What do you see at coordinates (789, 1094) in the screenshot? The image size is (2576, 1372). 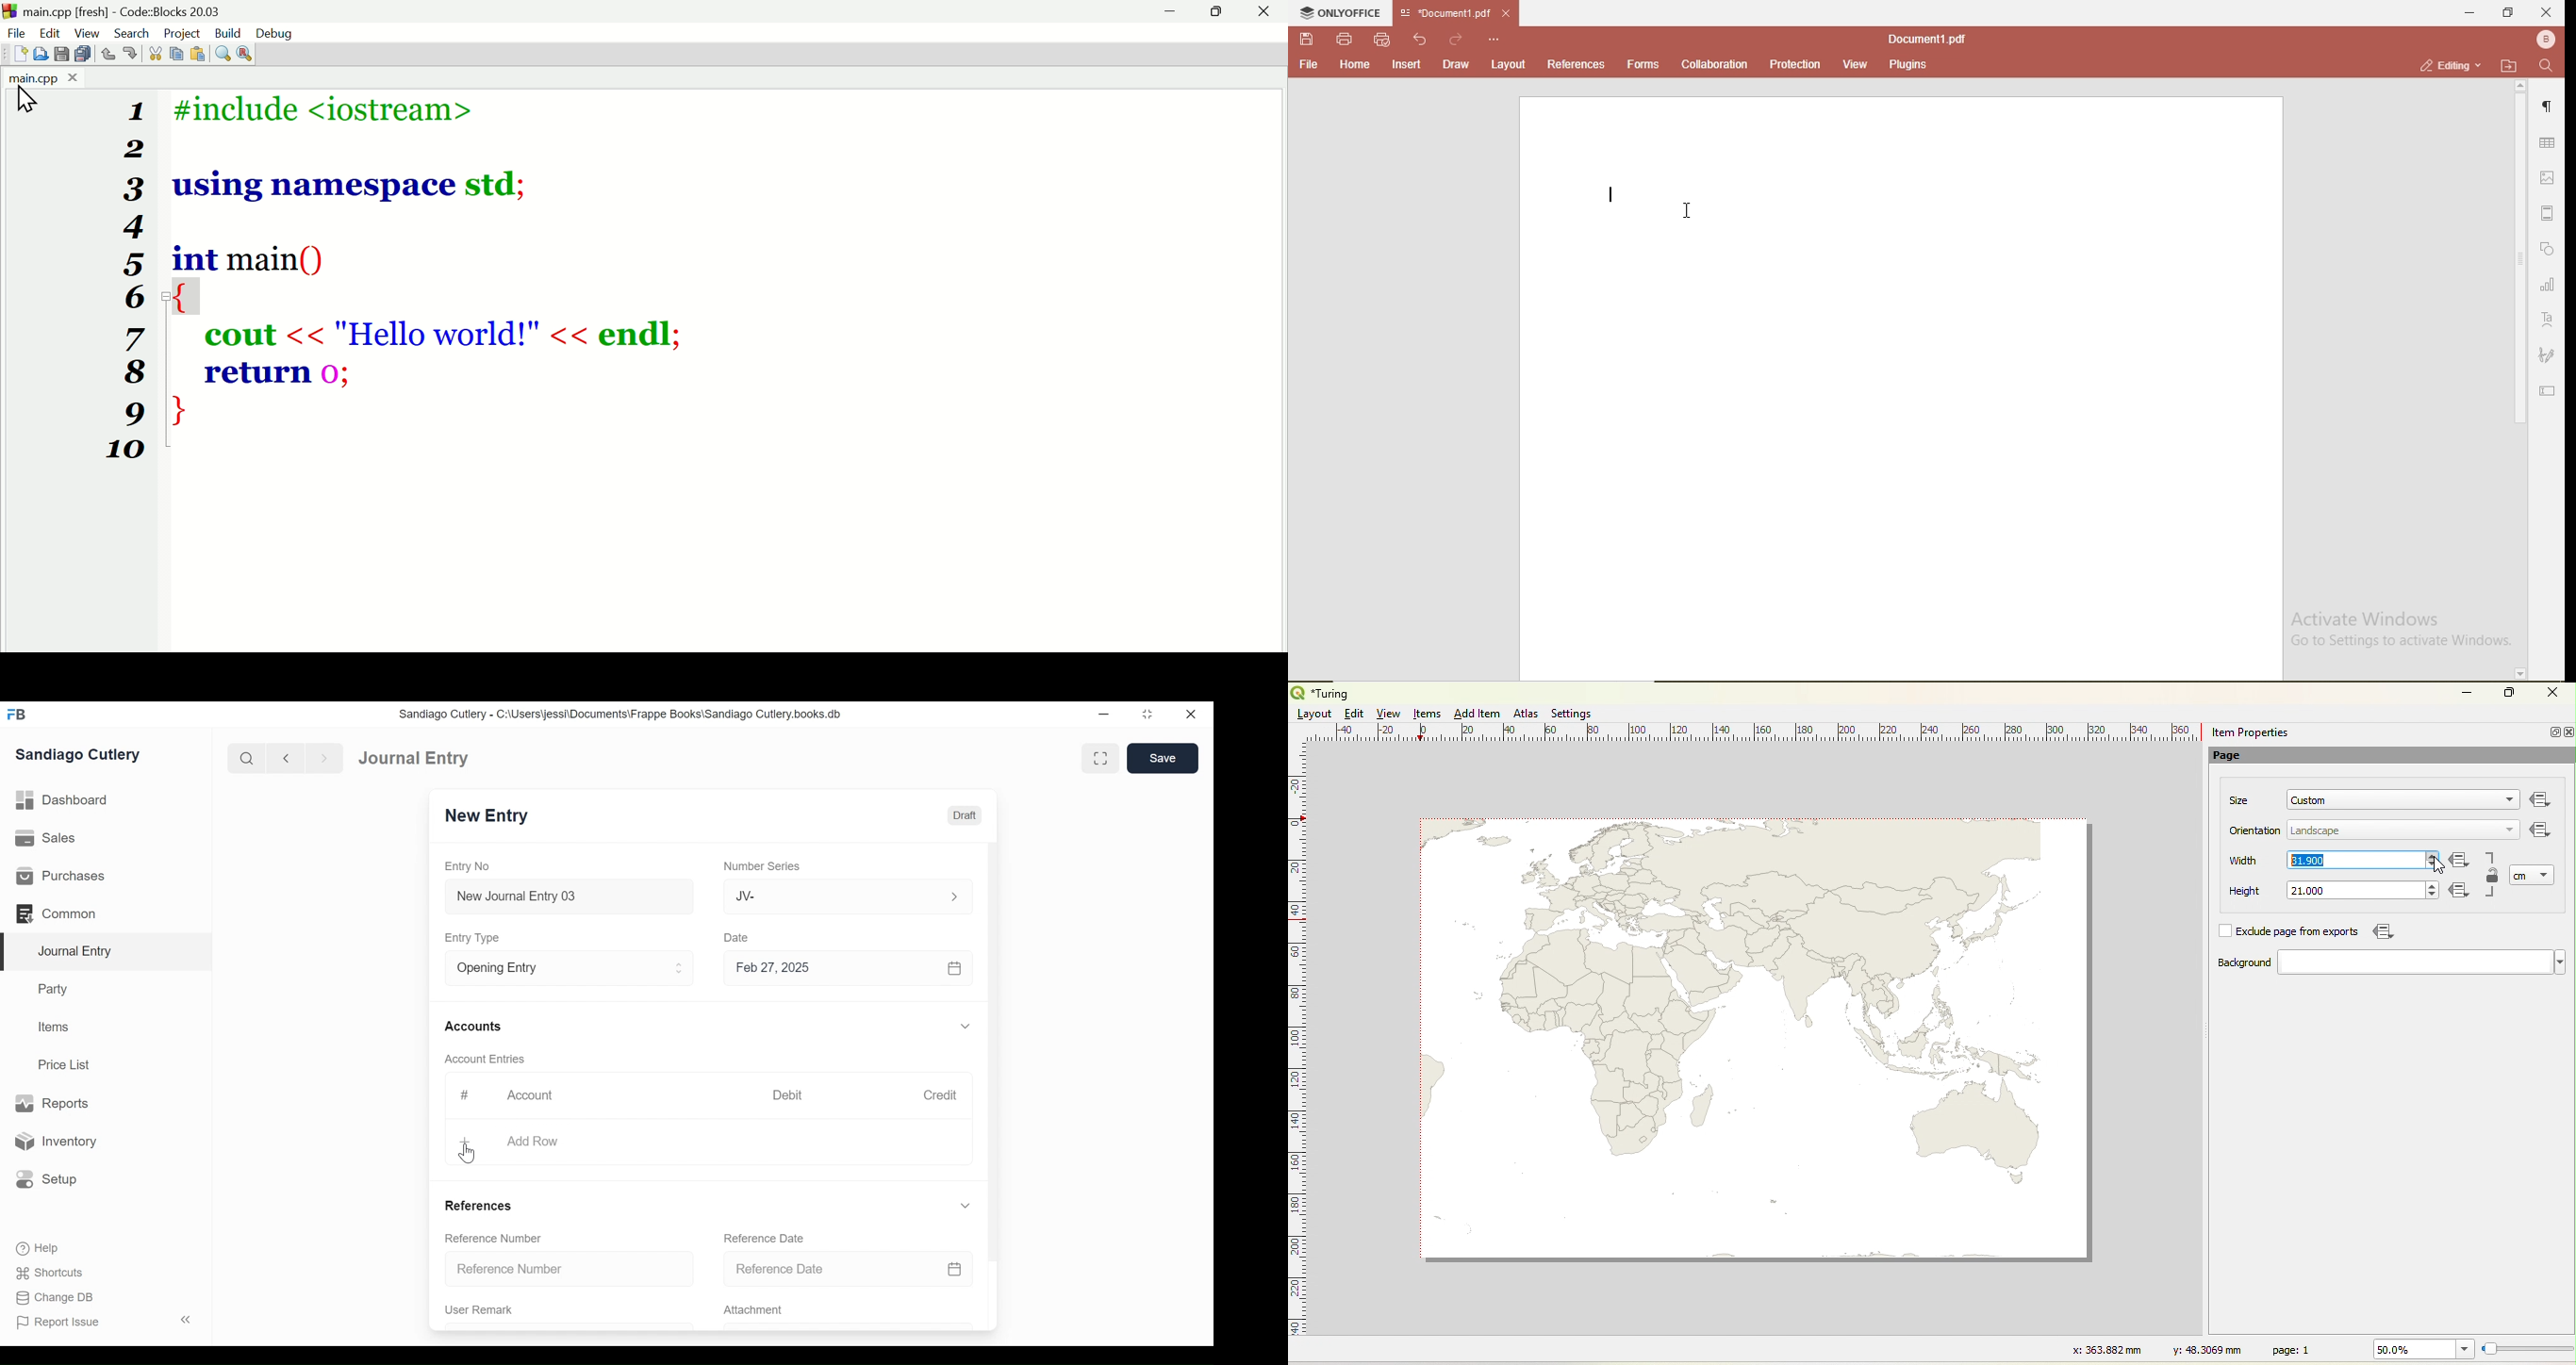 I see `Debit` at bounding box center [789, 1094].